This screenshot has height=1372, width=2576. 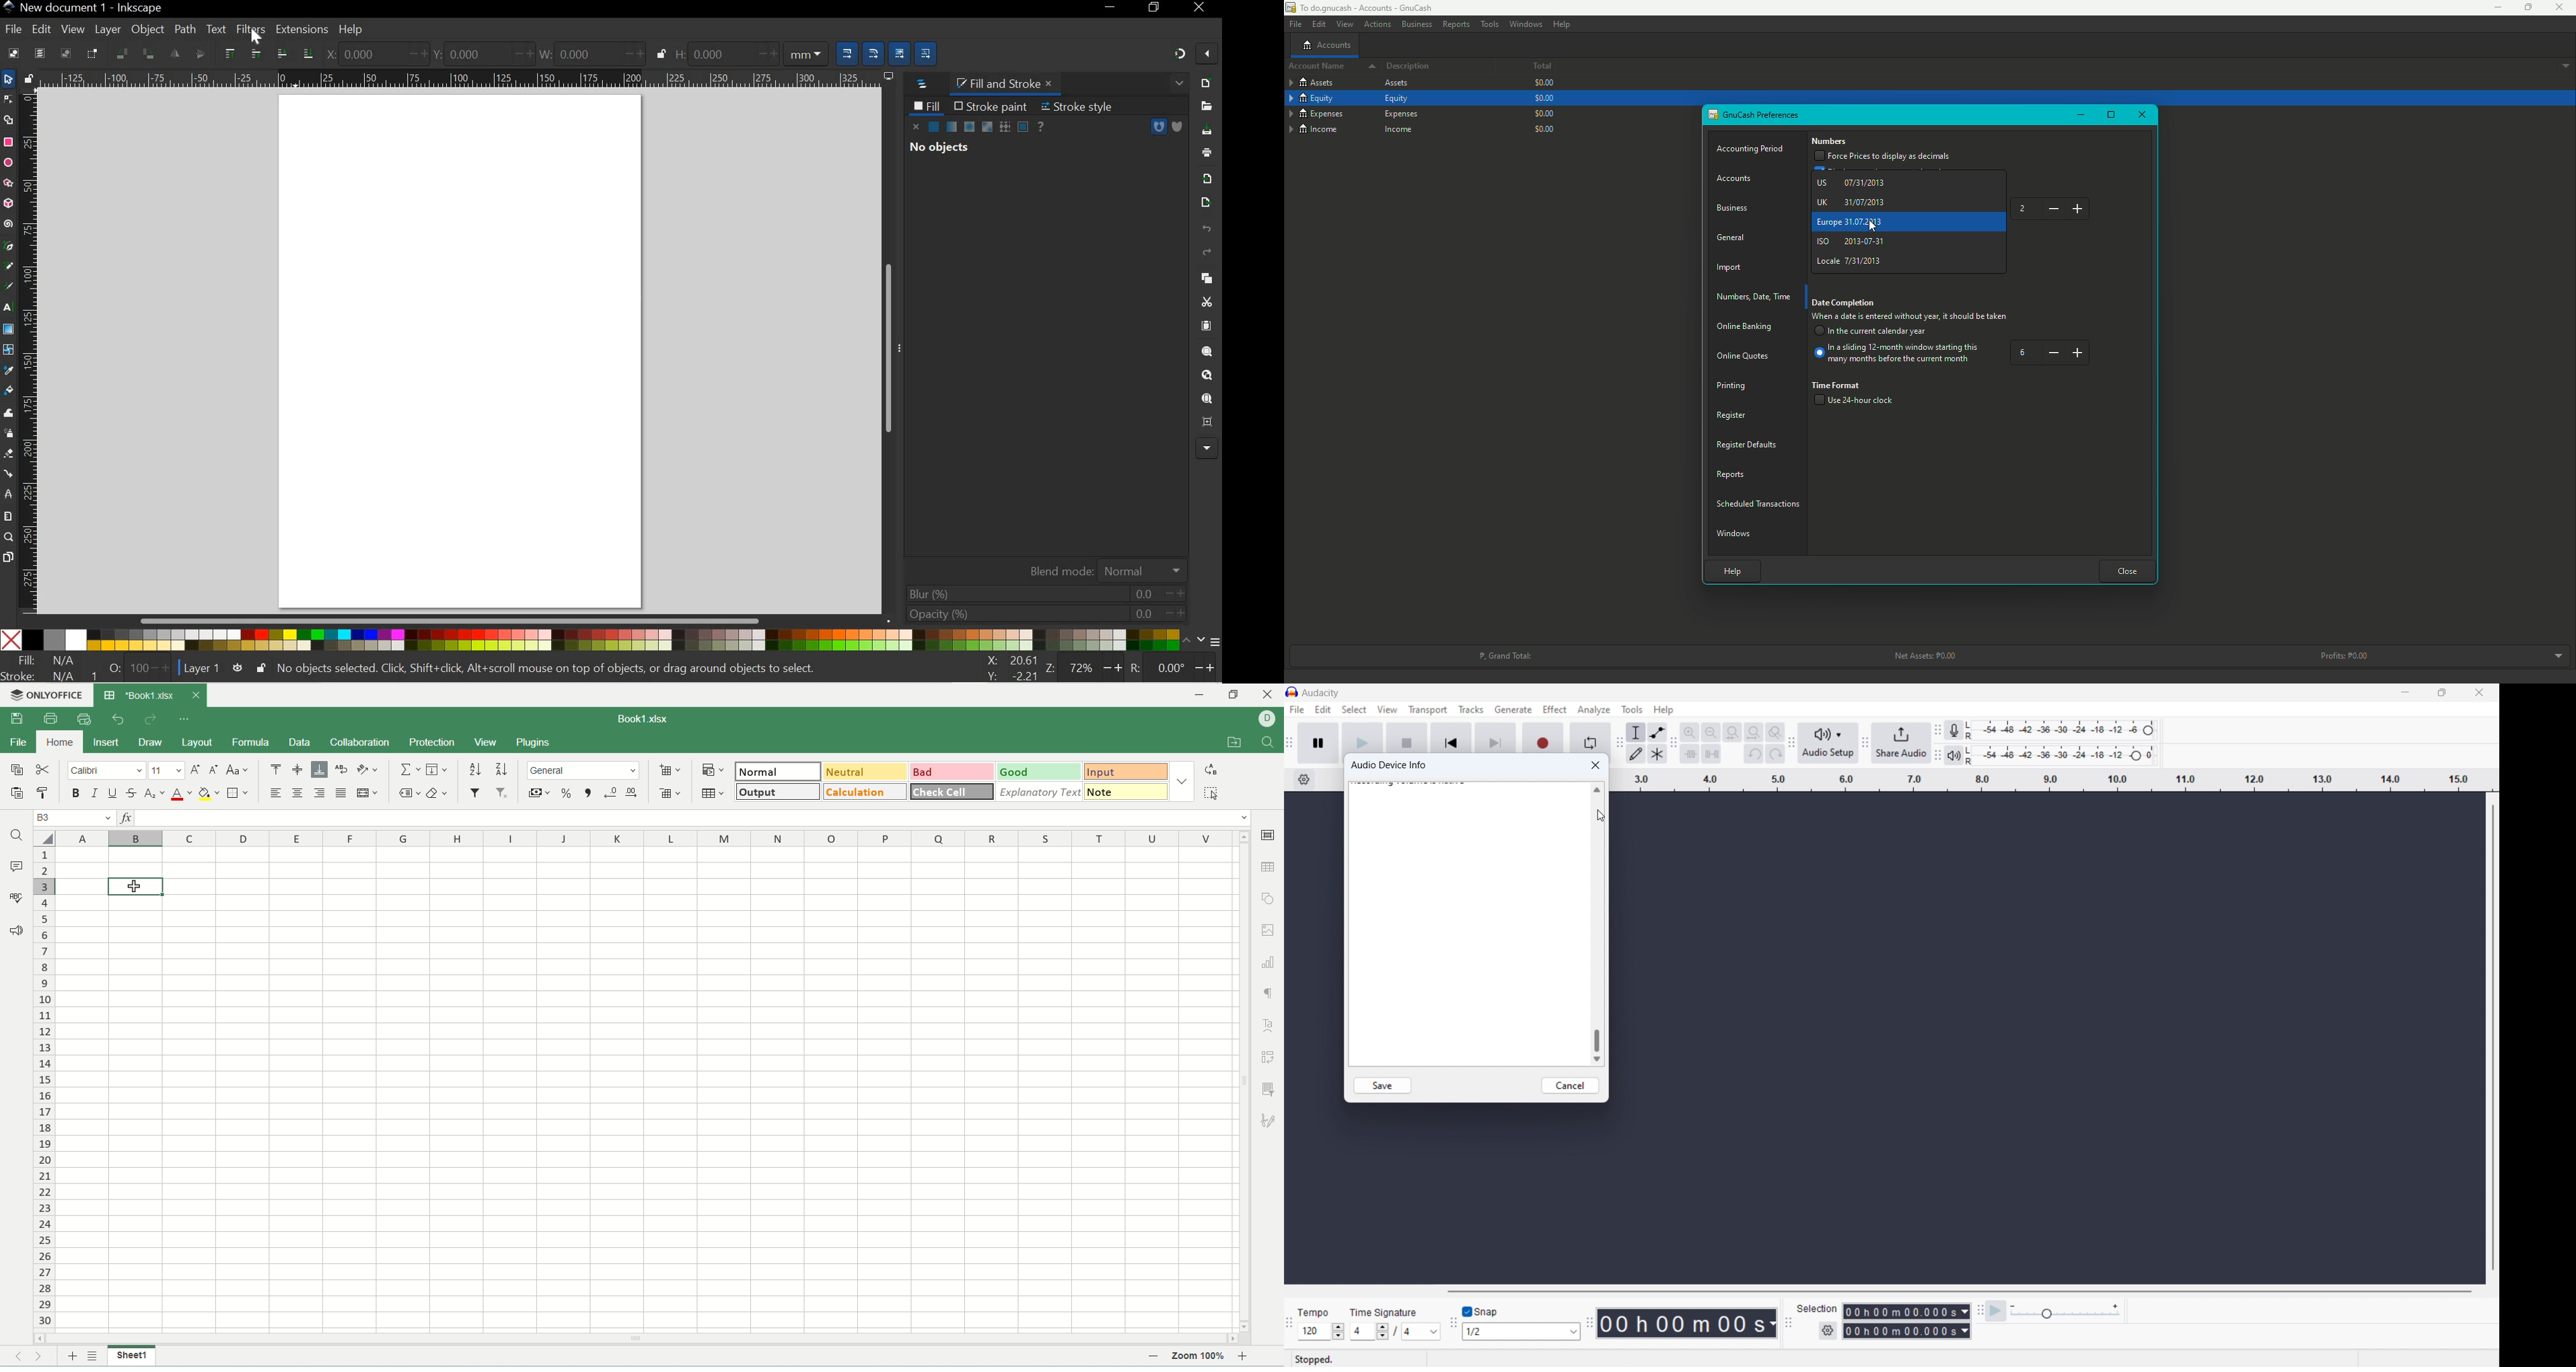 I want to click on $0, so click(x=1542, y=84).